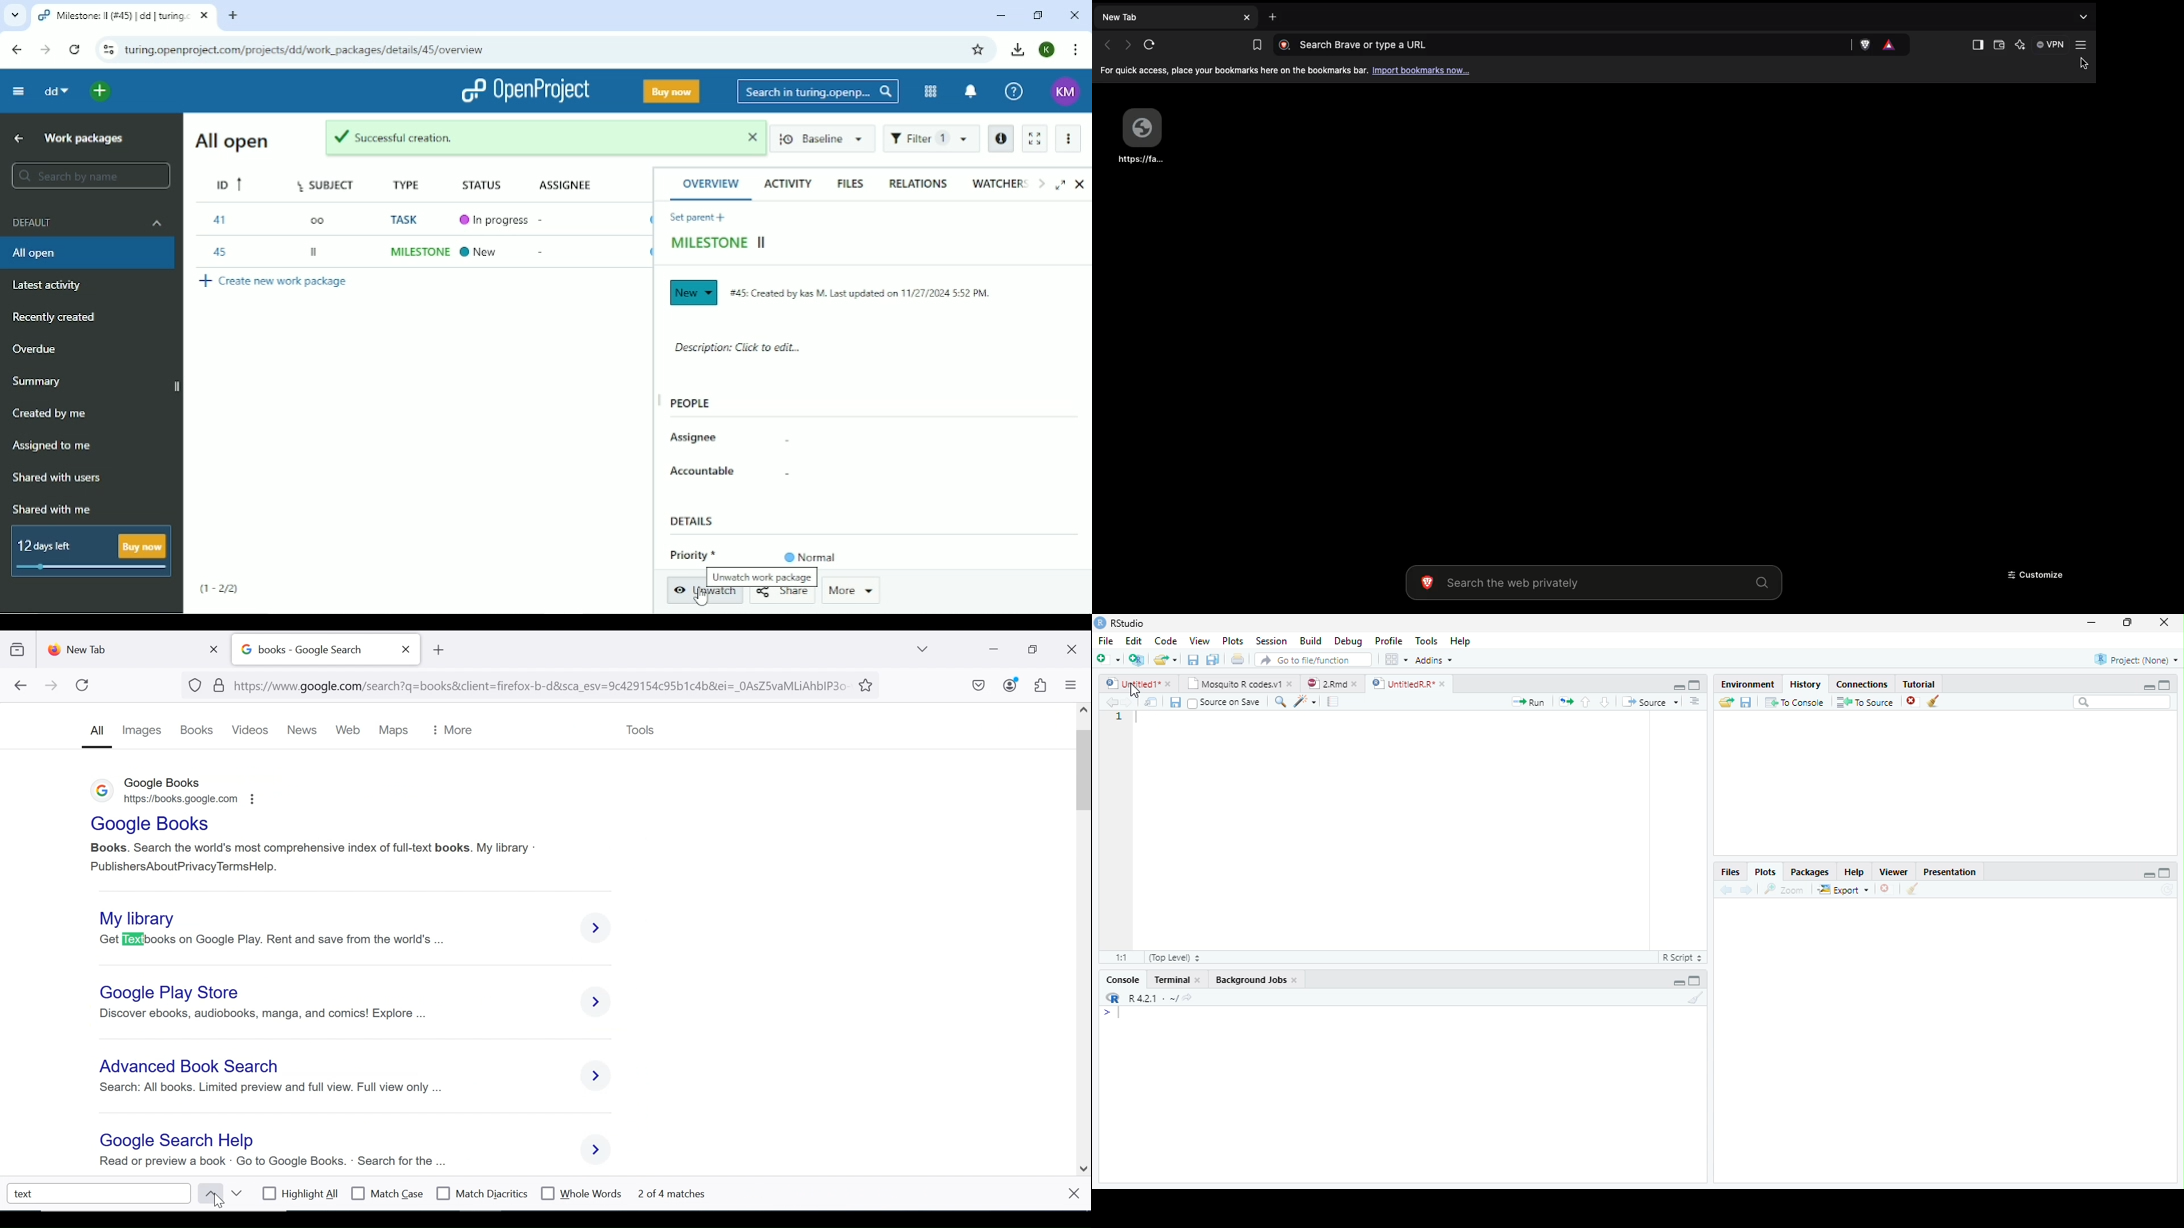 This screenshot has width=2184, height=1232. I want to click on Console, so click(1122, 978).